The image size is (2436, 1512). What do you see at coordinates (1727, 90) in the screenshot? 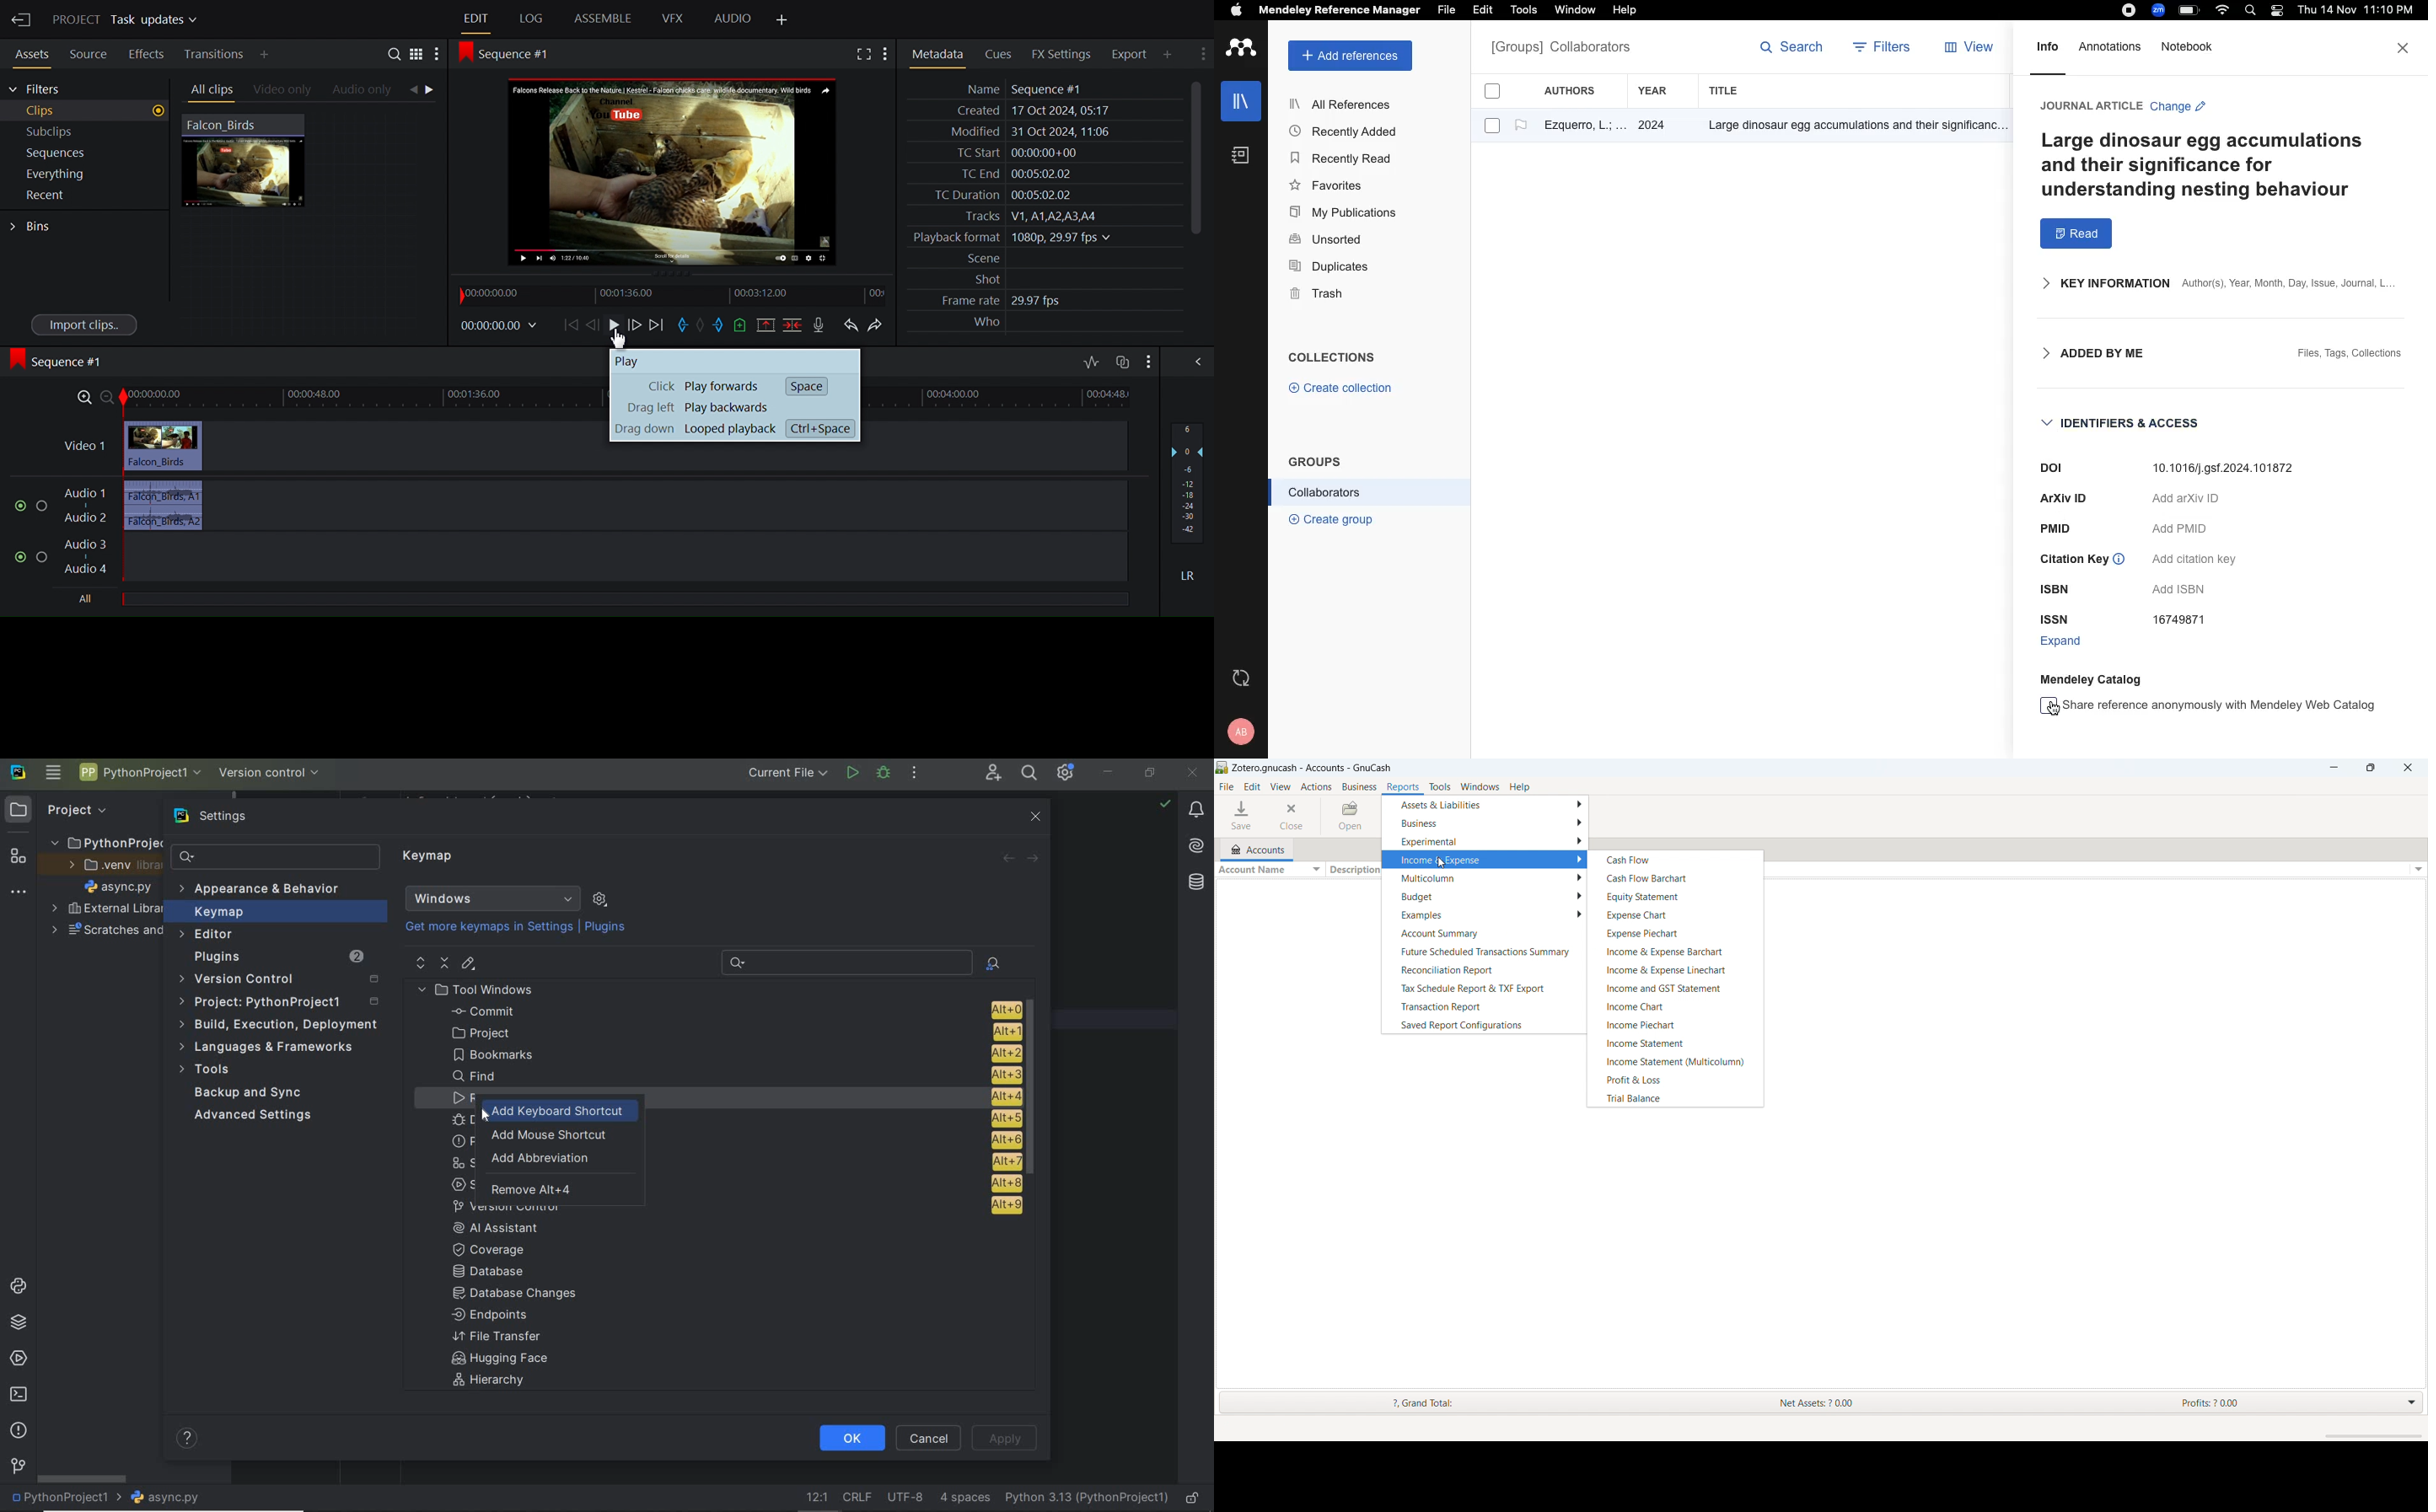
I see `title` at bounding box center [1727, 90].